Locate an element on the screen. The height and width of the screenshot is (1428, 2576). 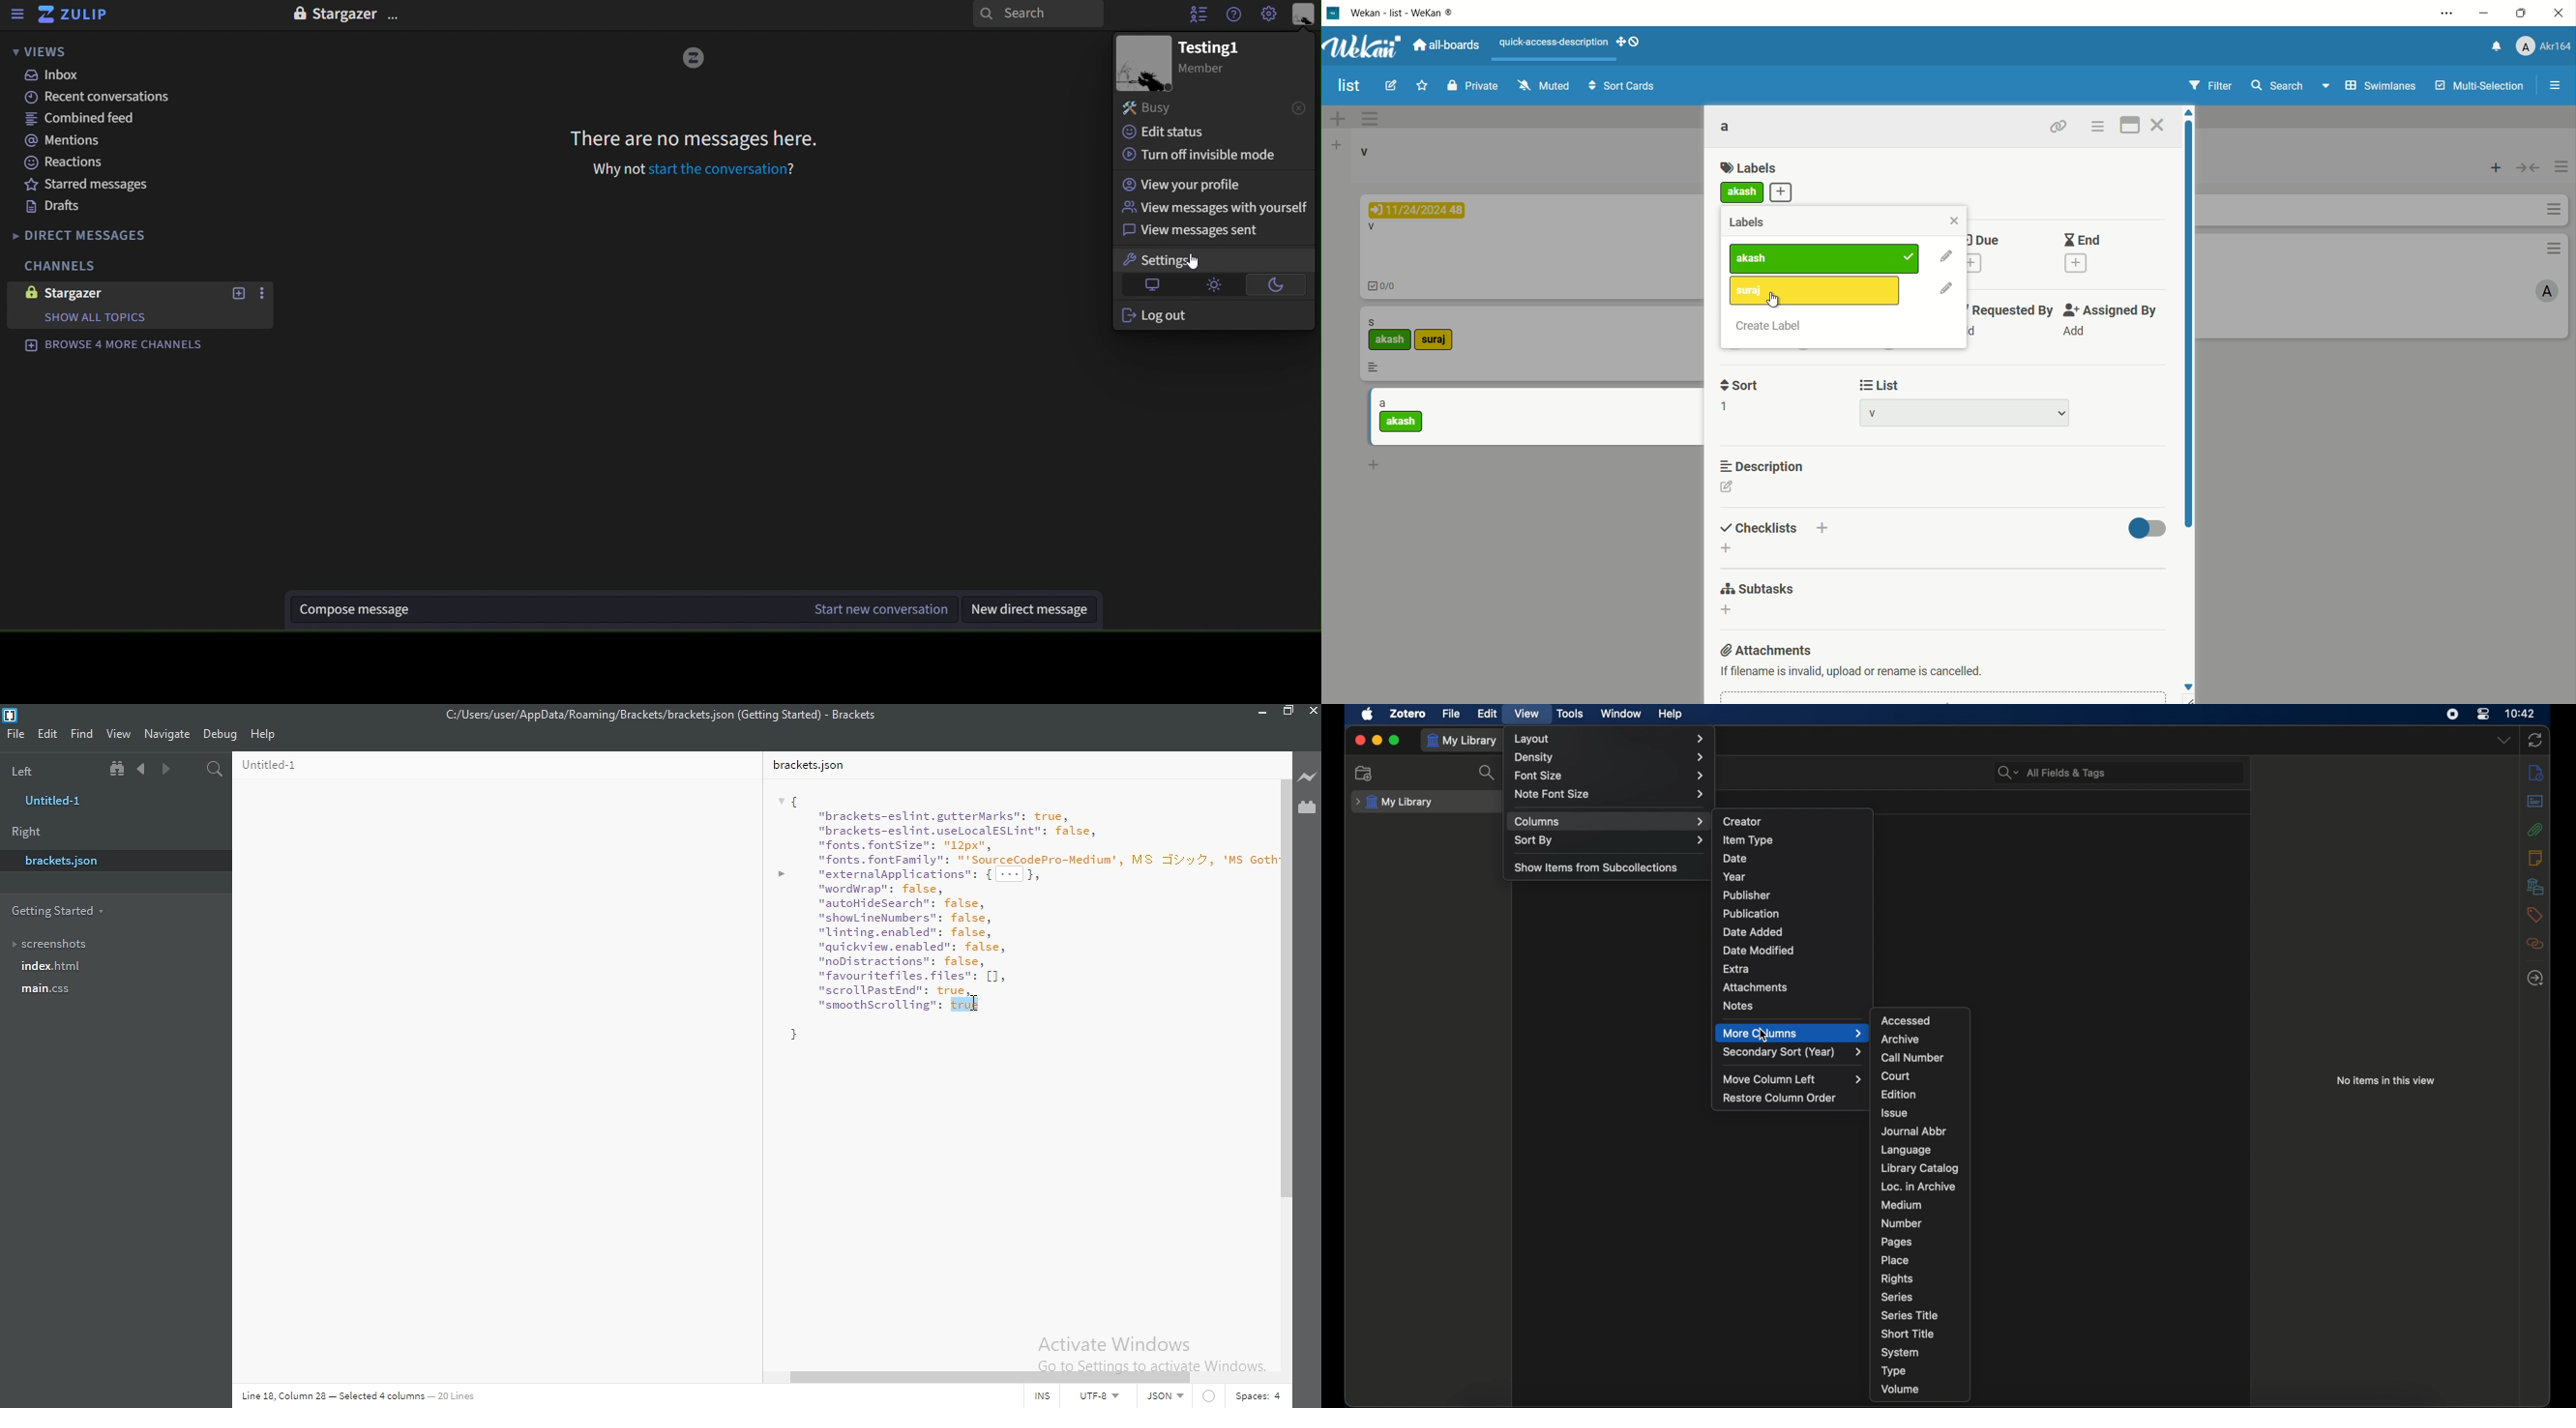
direct messages is located at coordinates (108, 233).